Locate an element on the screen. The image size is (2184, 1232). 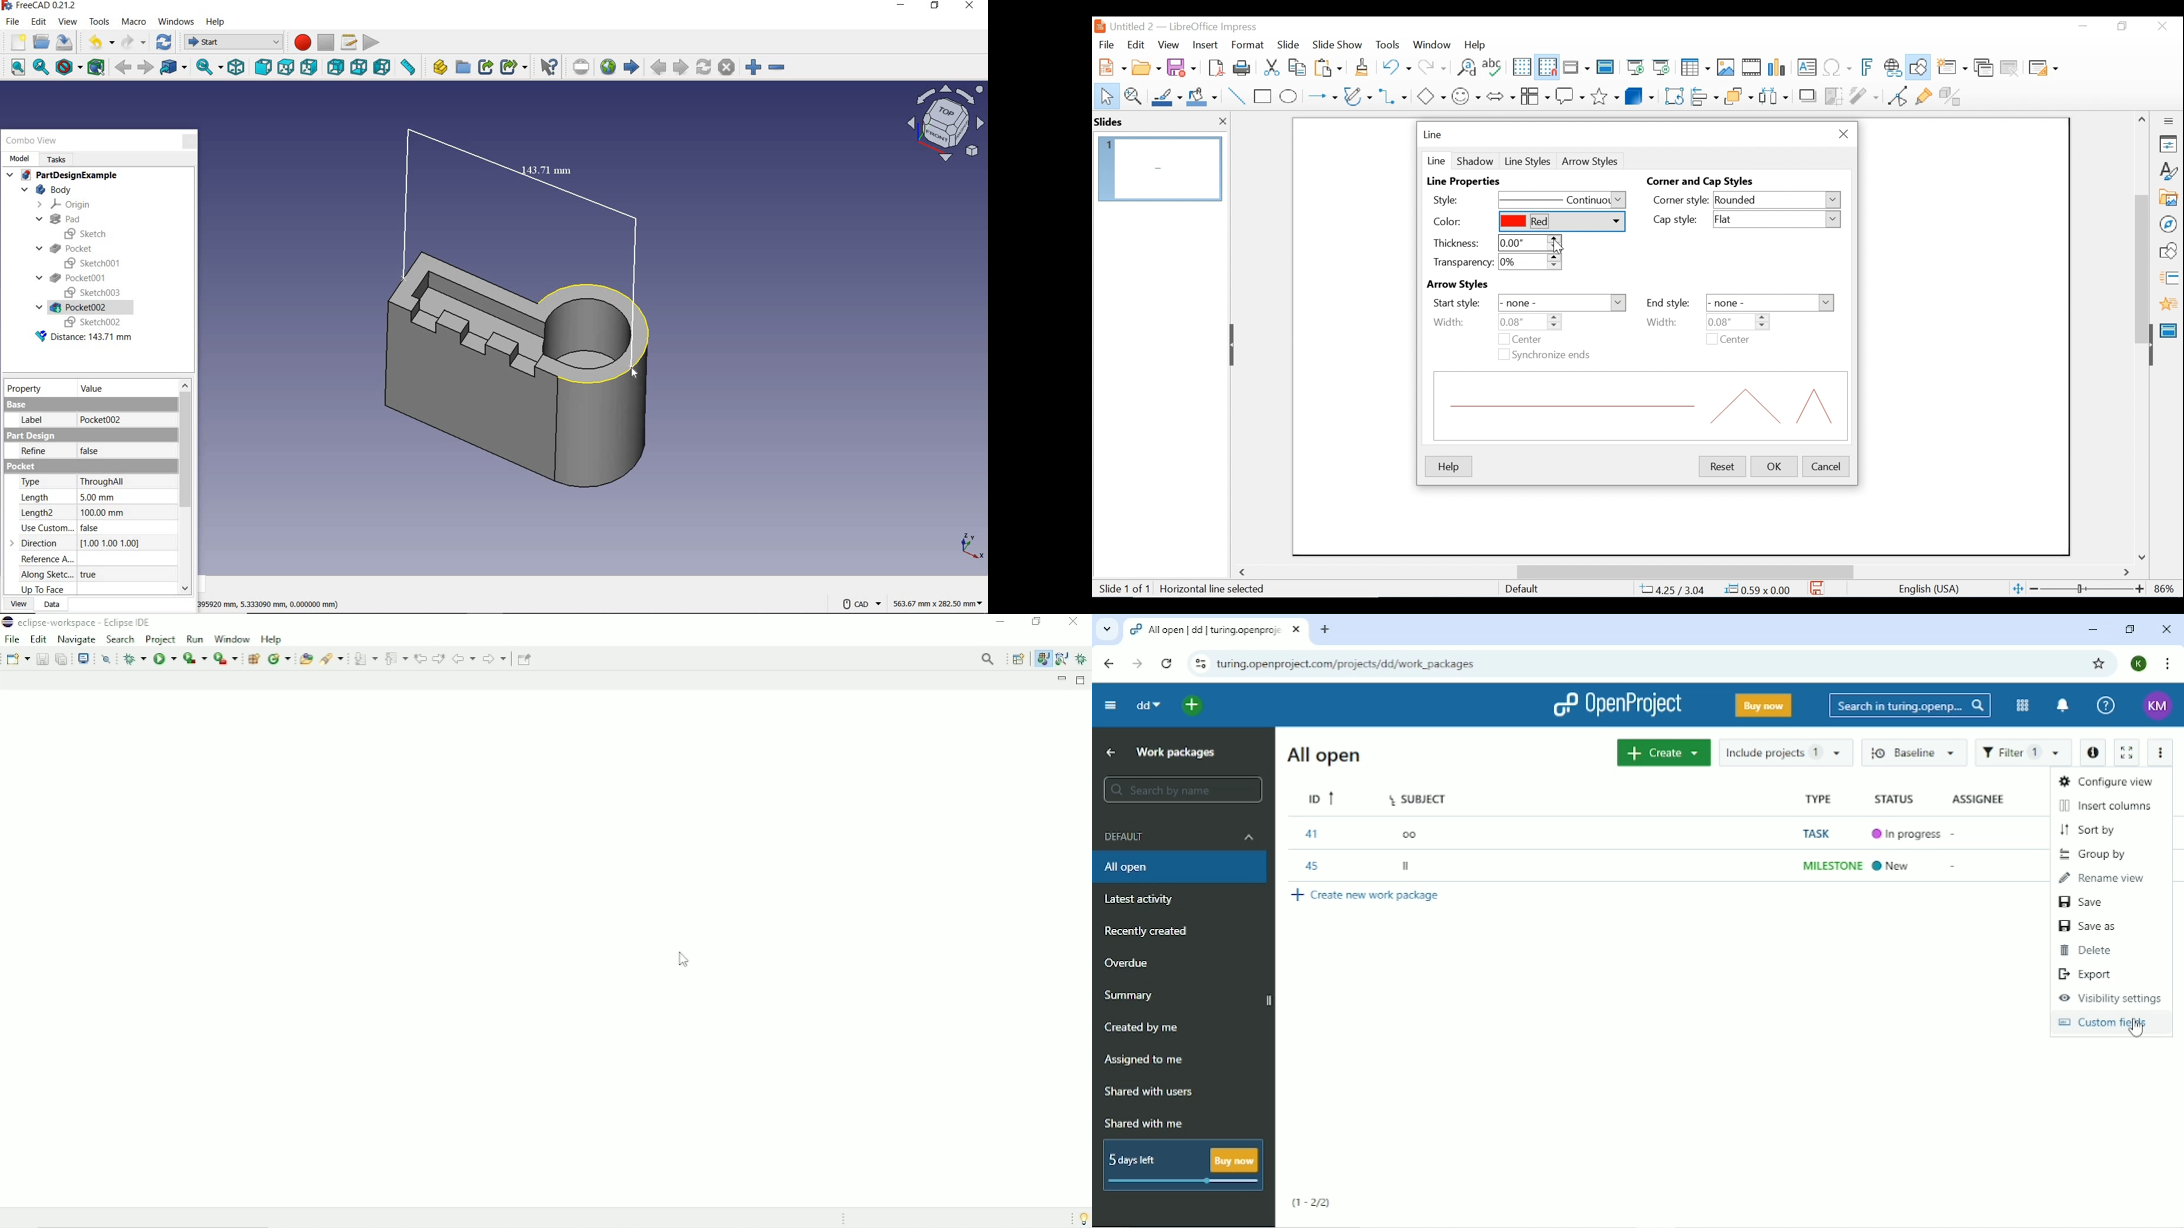
 is located at coordinates (1359, 96).